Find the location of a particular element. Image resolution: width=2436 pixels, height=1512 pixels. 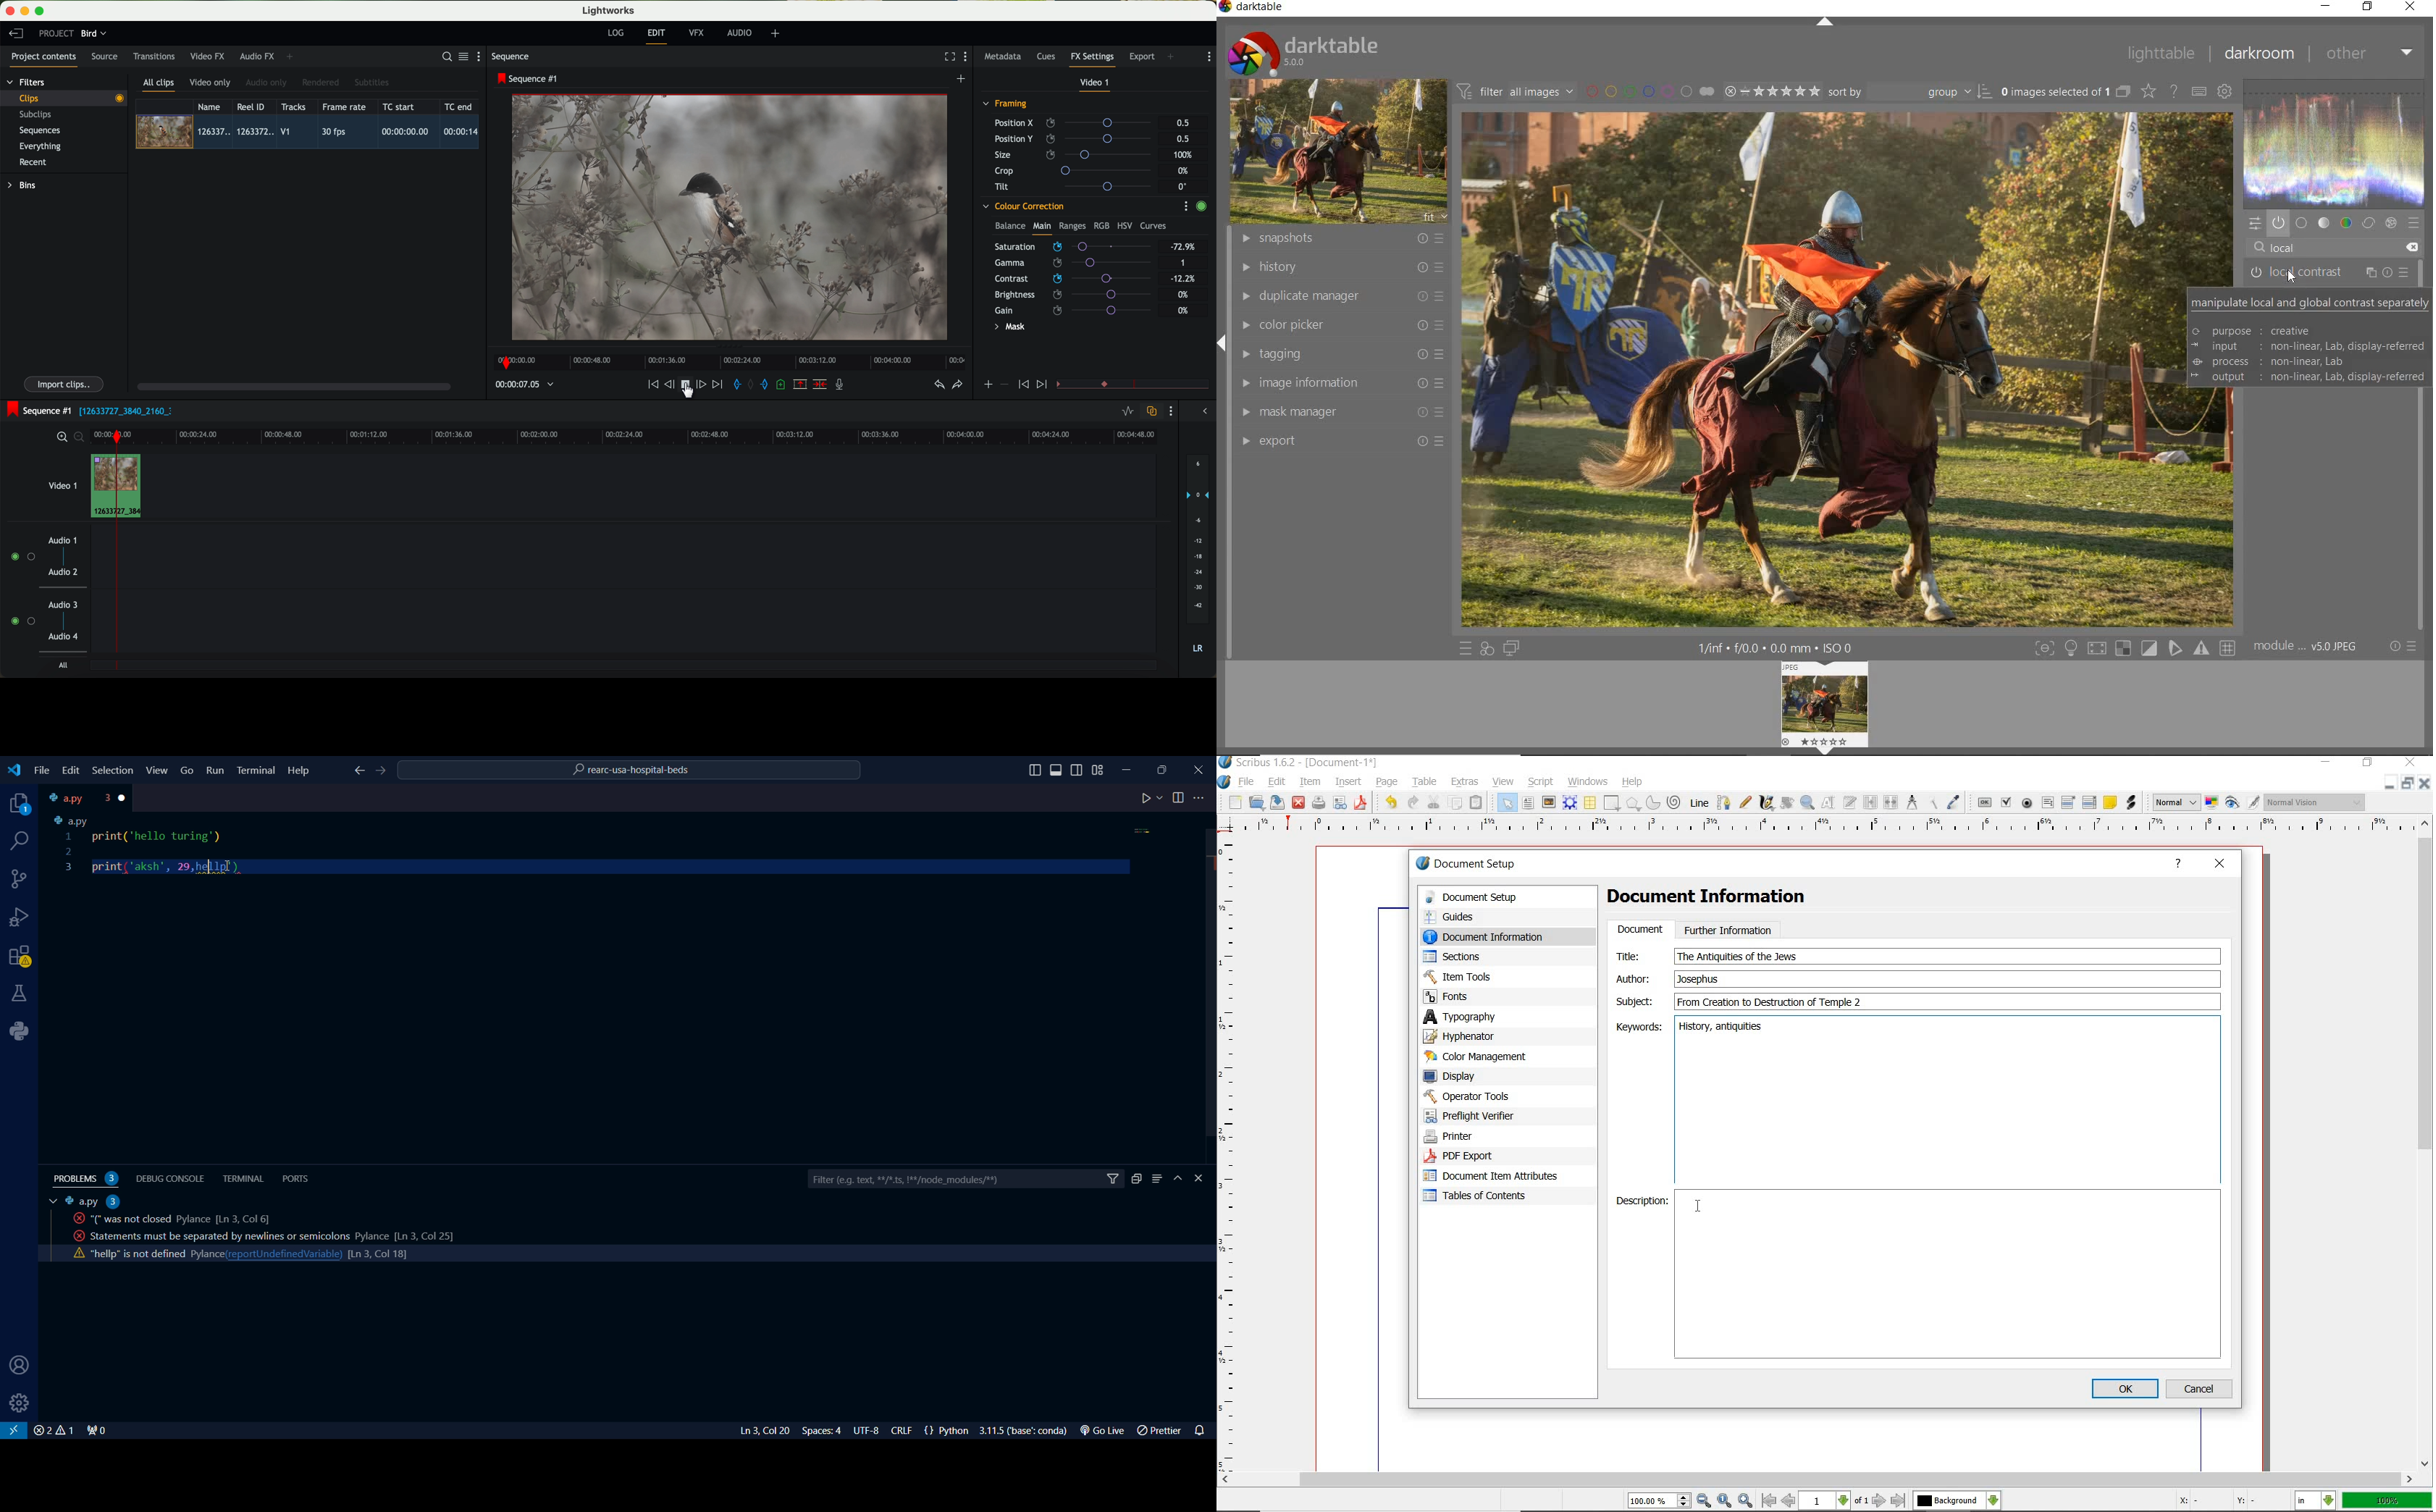

SEARCH is located at coordinates (2292, 279).